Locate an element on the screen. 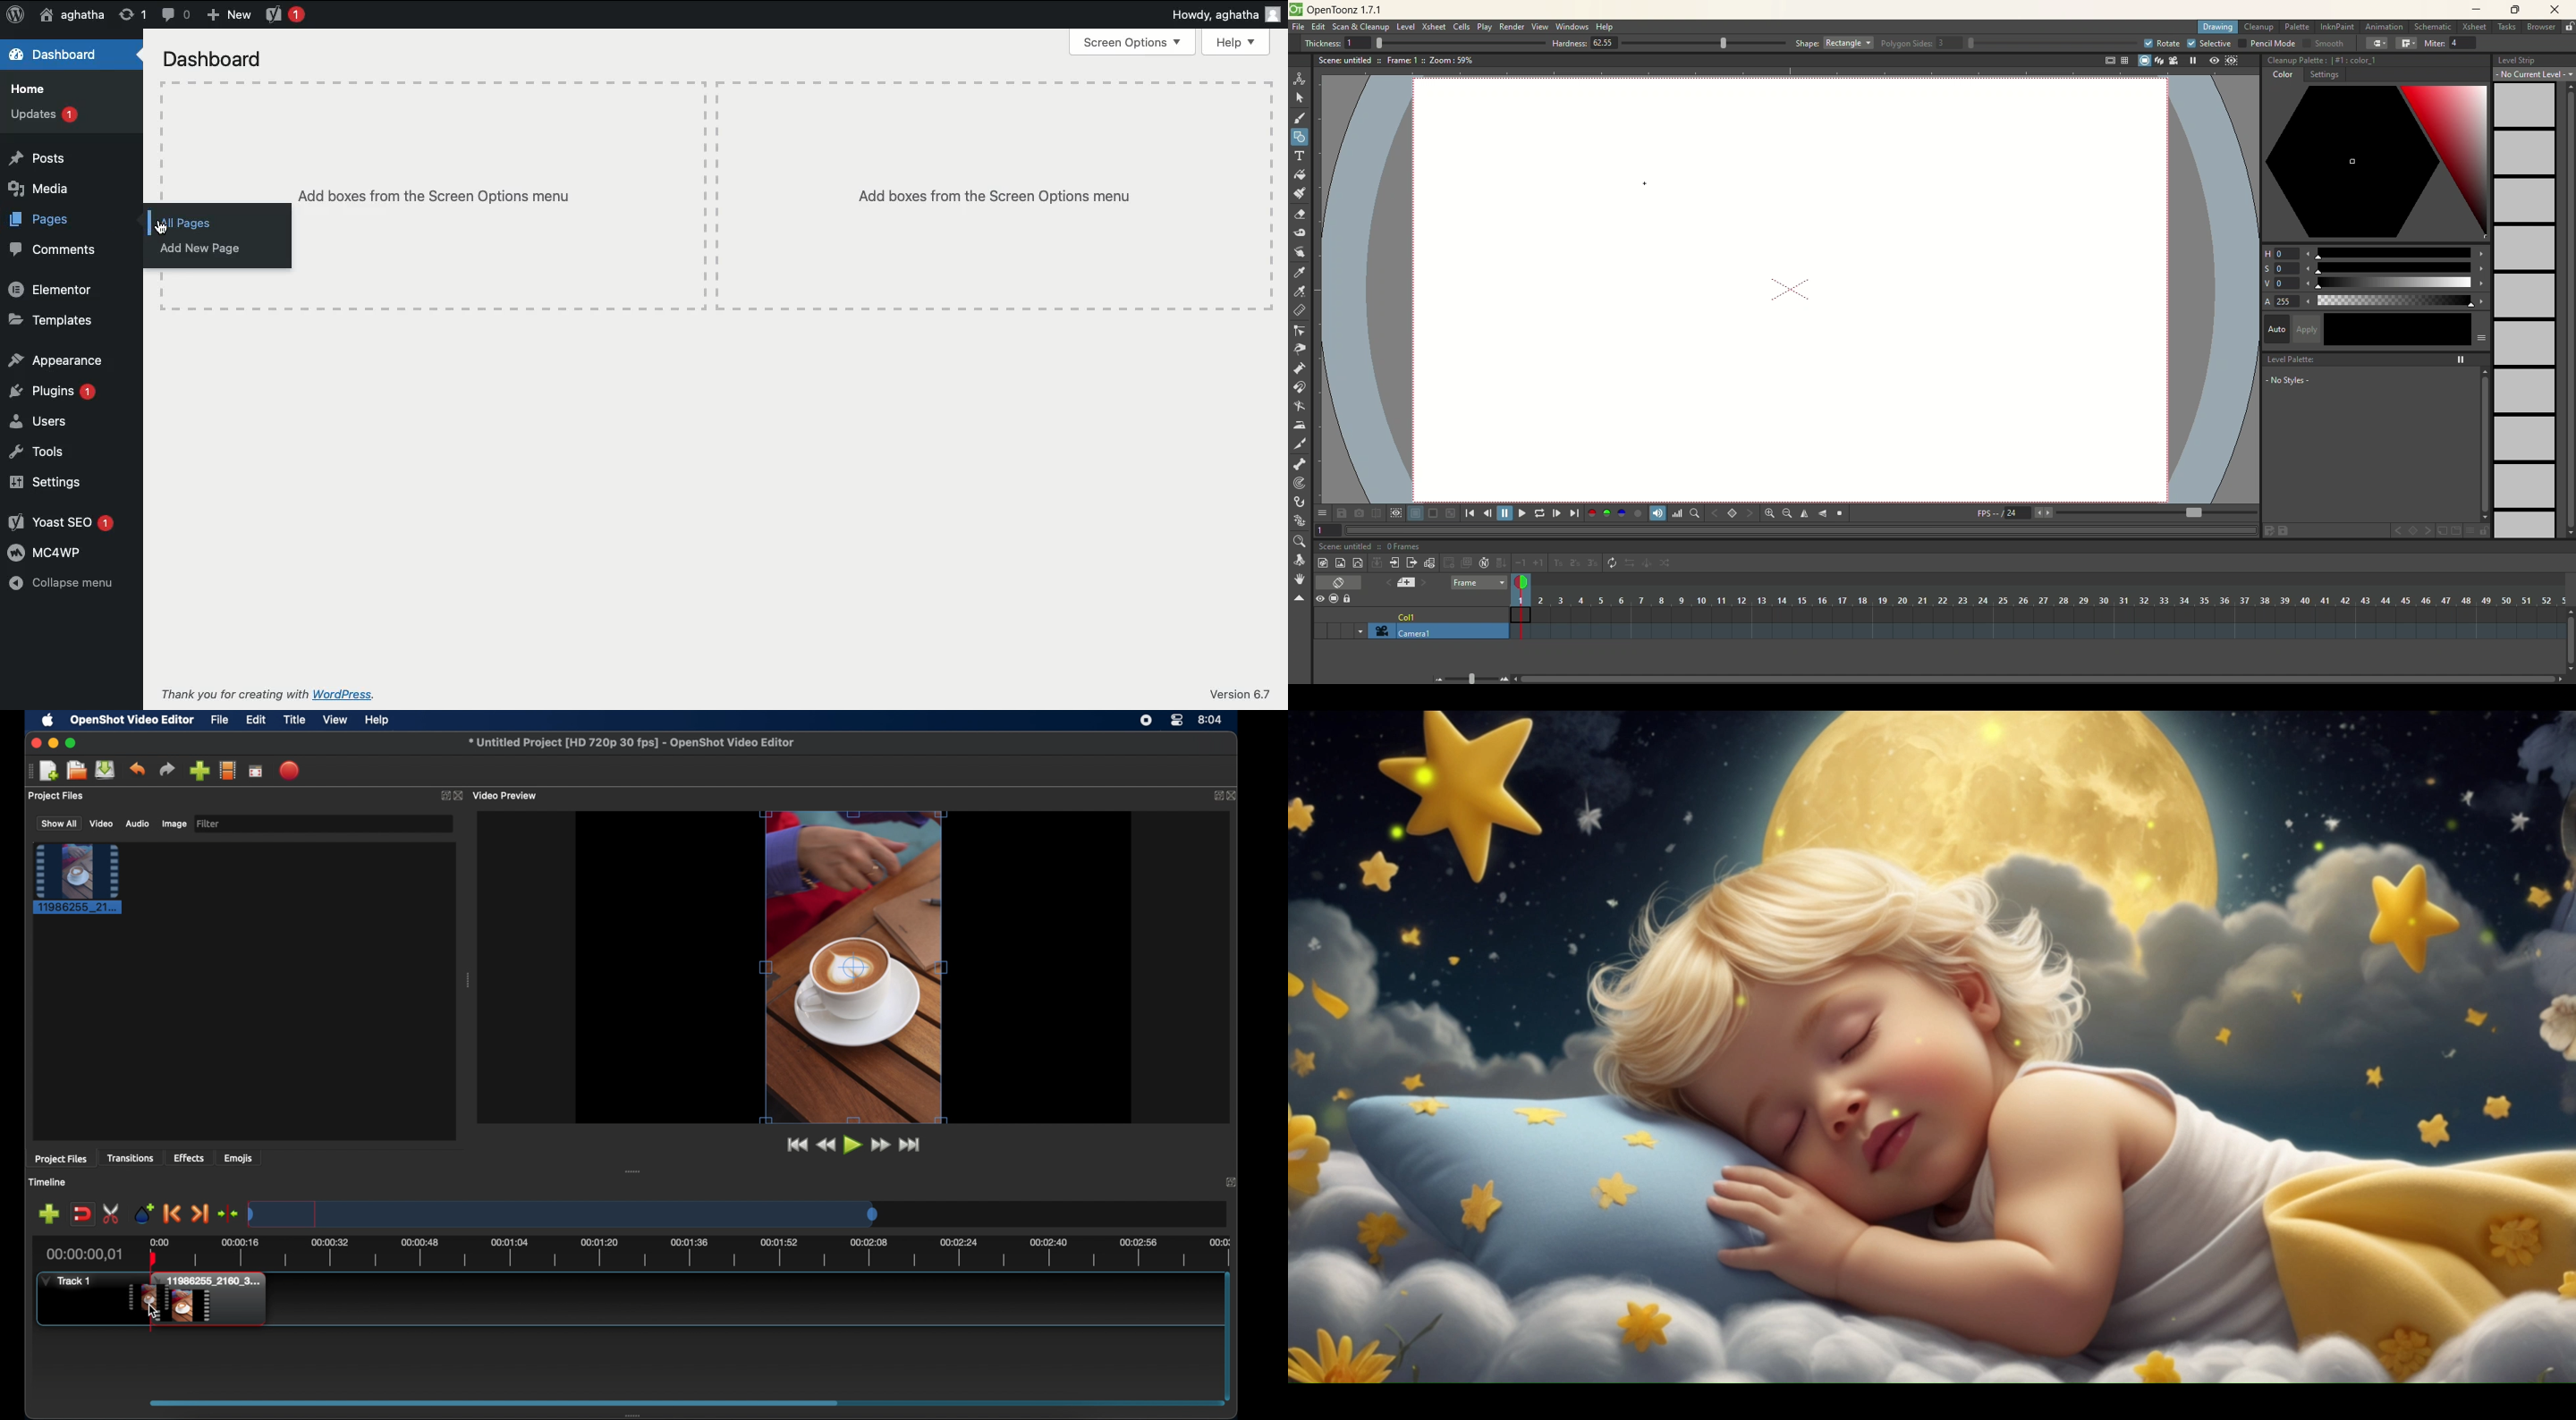 This screenshot has height=1428, width=2576. redo is located at coordinates (167, 769).